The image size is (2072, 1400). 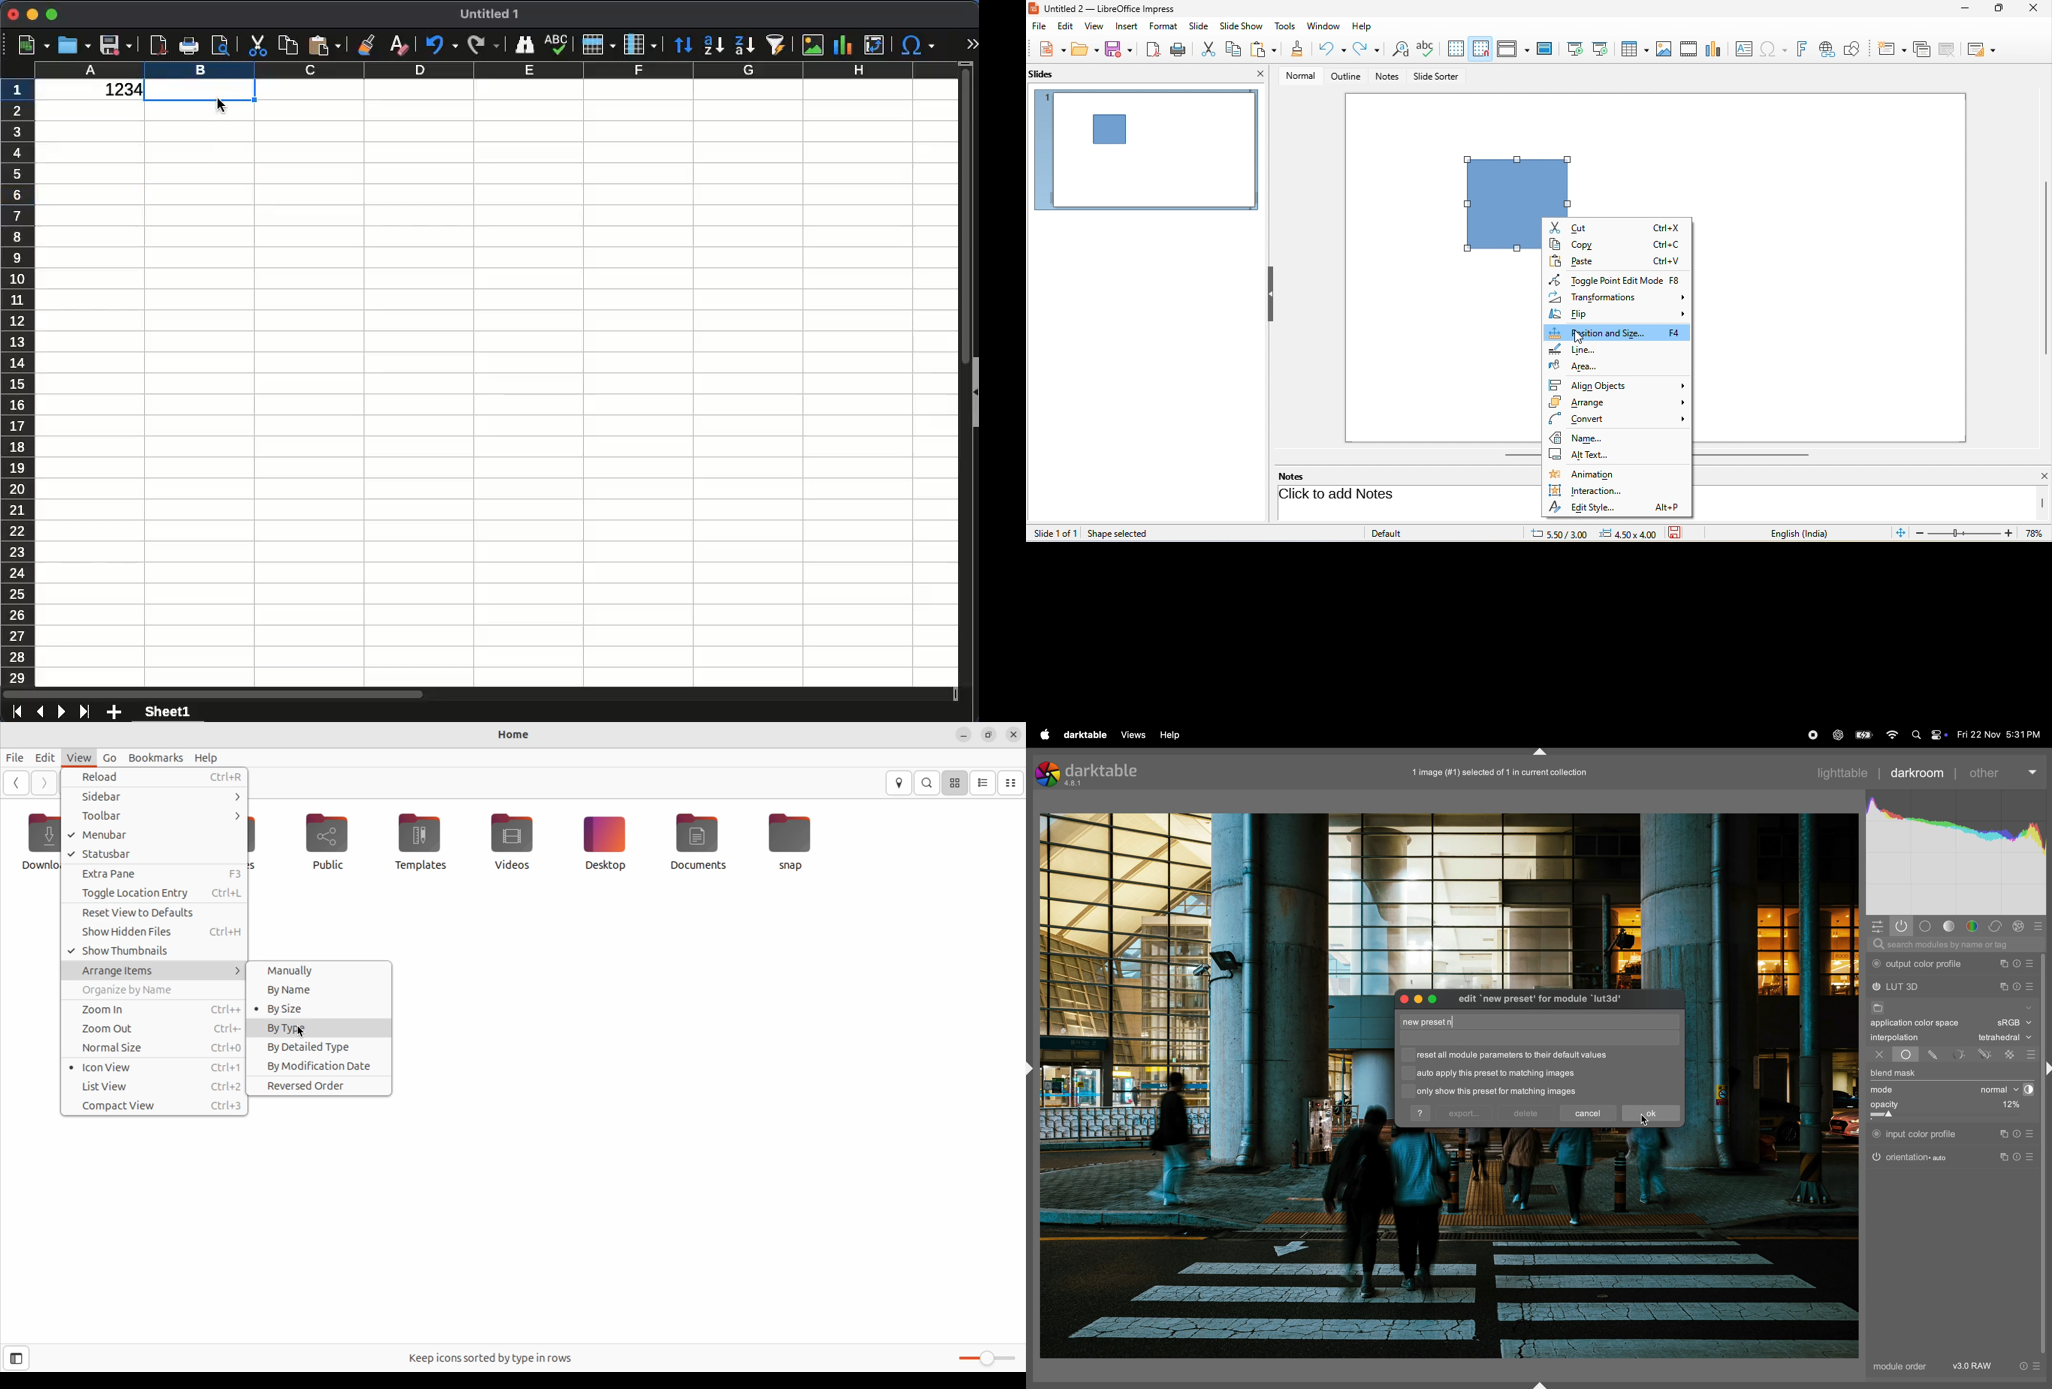 I want to click on compact view, so click(x=1011, y=783).